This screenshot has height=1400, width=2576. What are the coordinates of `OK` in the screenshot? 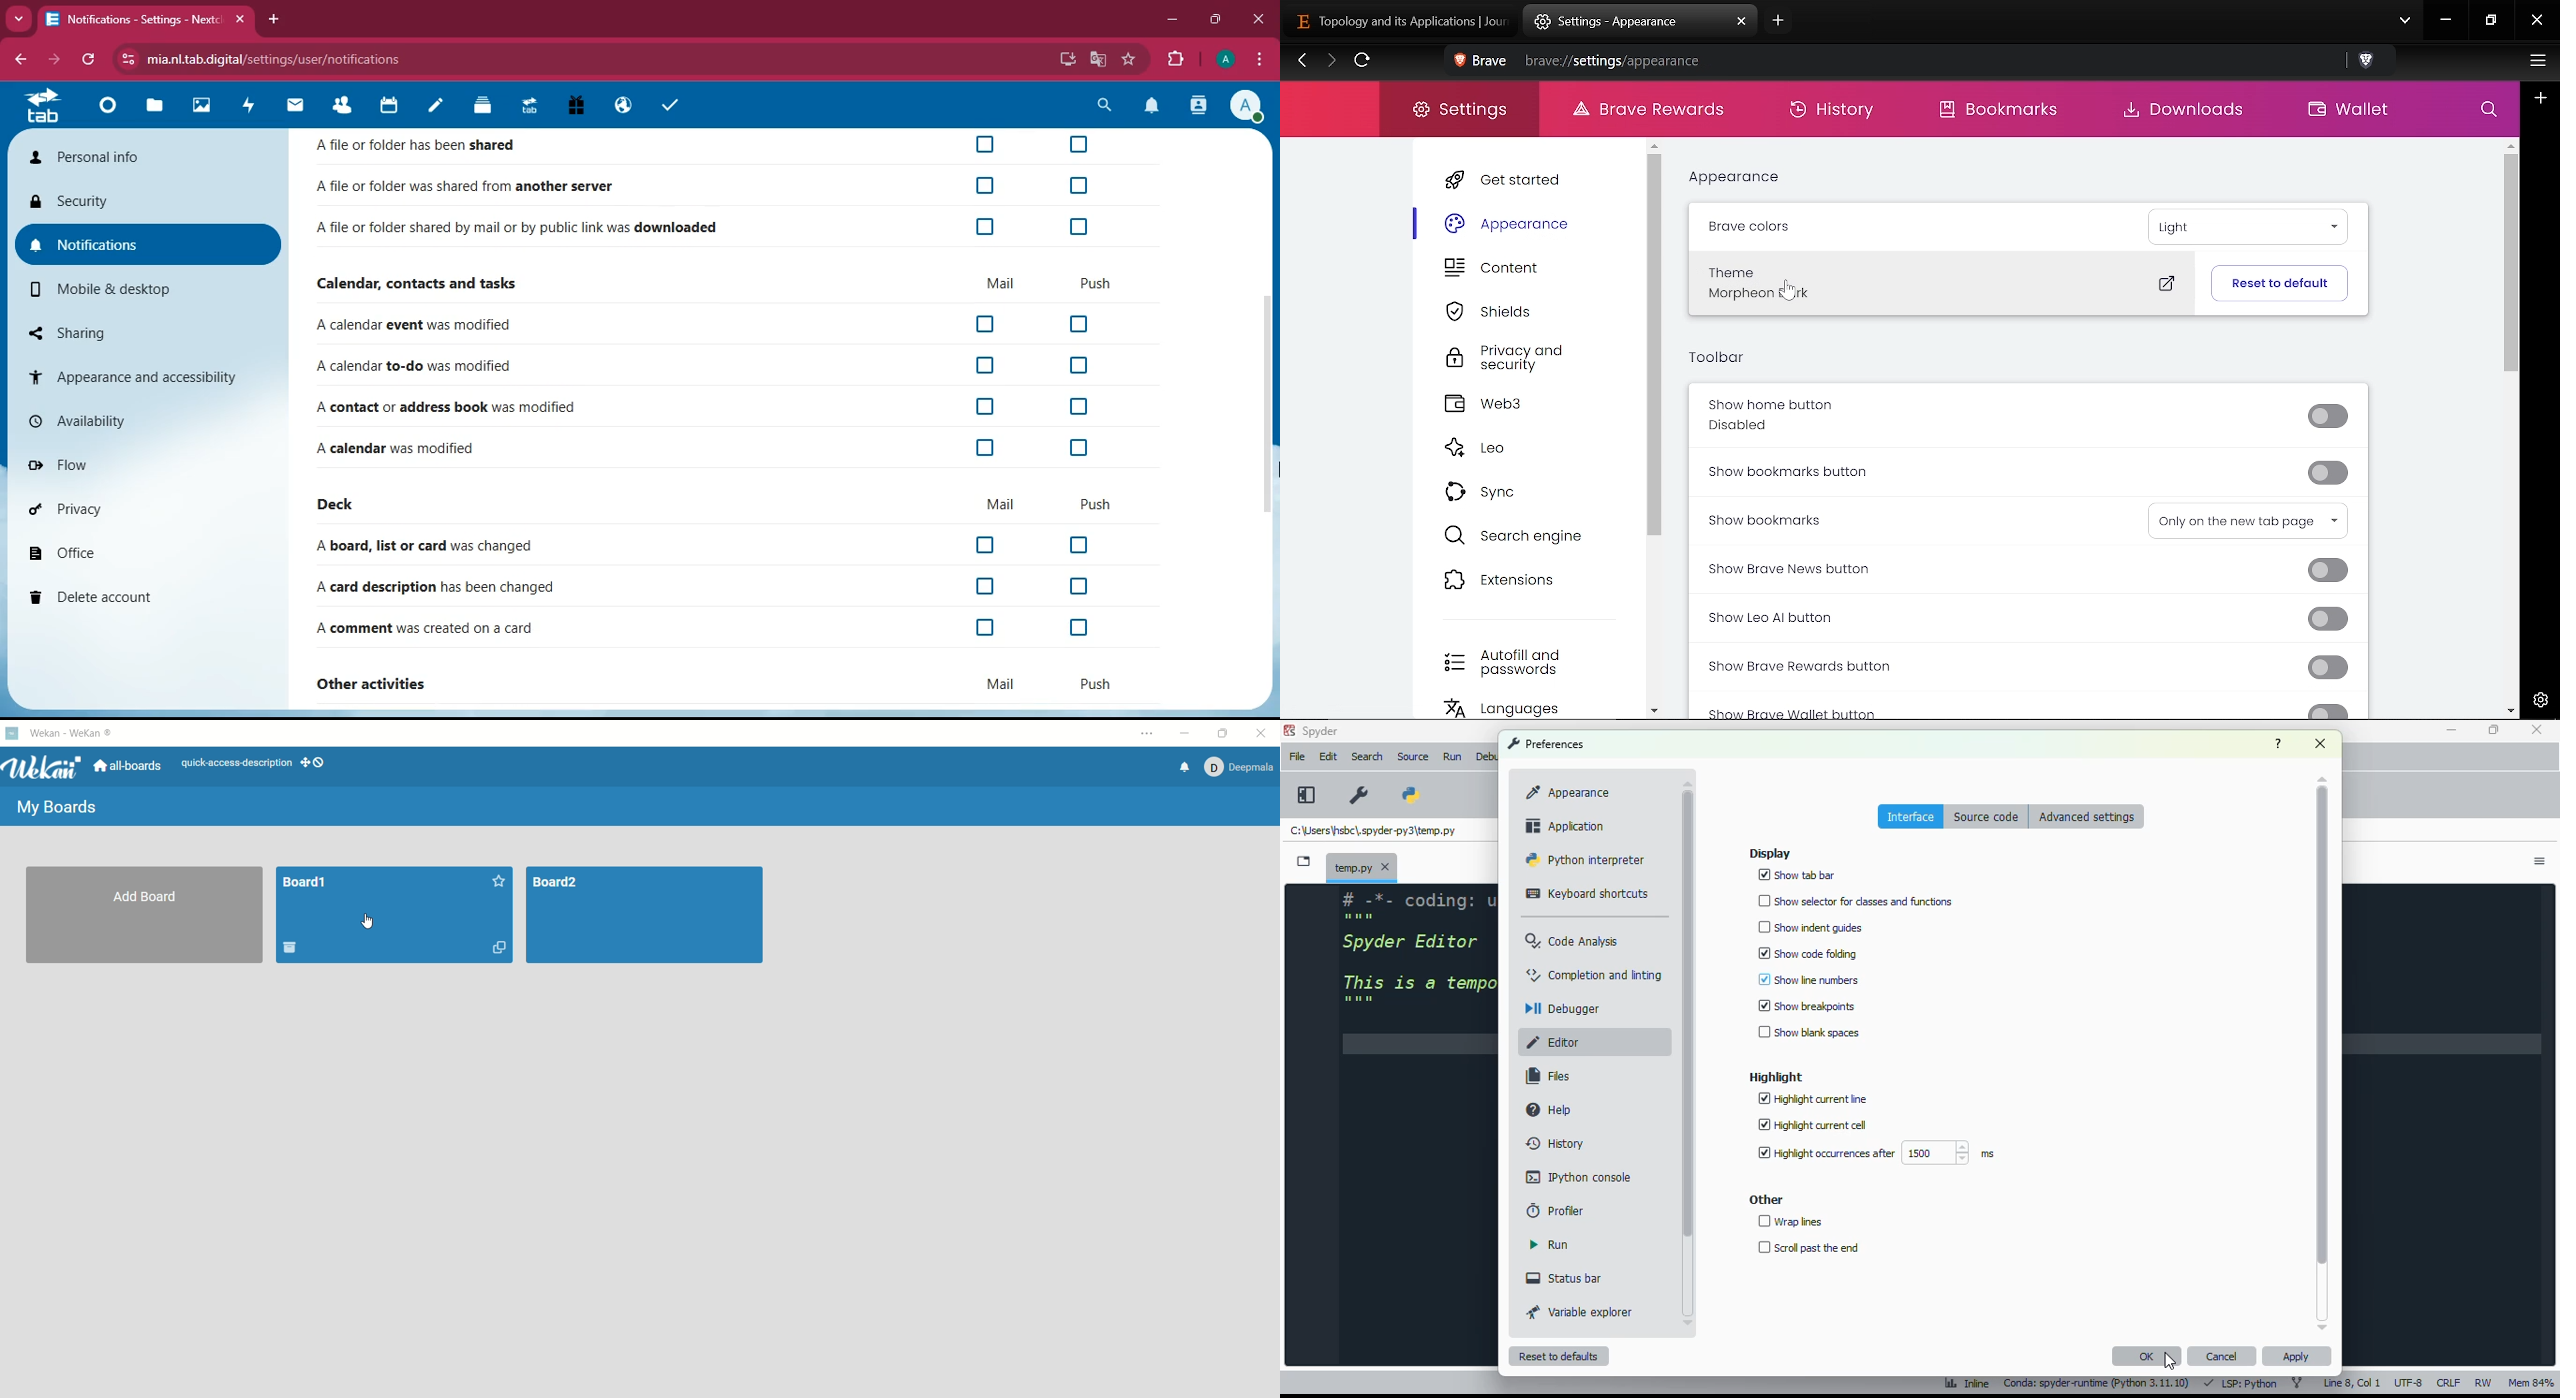 It's located at (2147, 1357).